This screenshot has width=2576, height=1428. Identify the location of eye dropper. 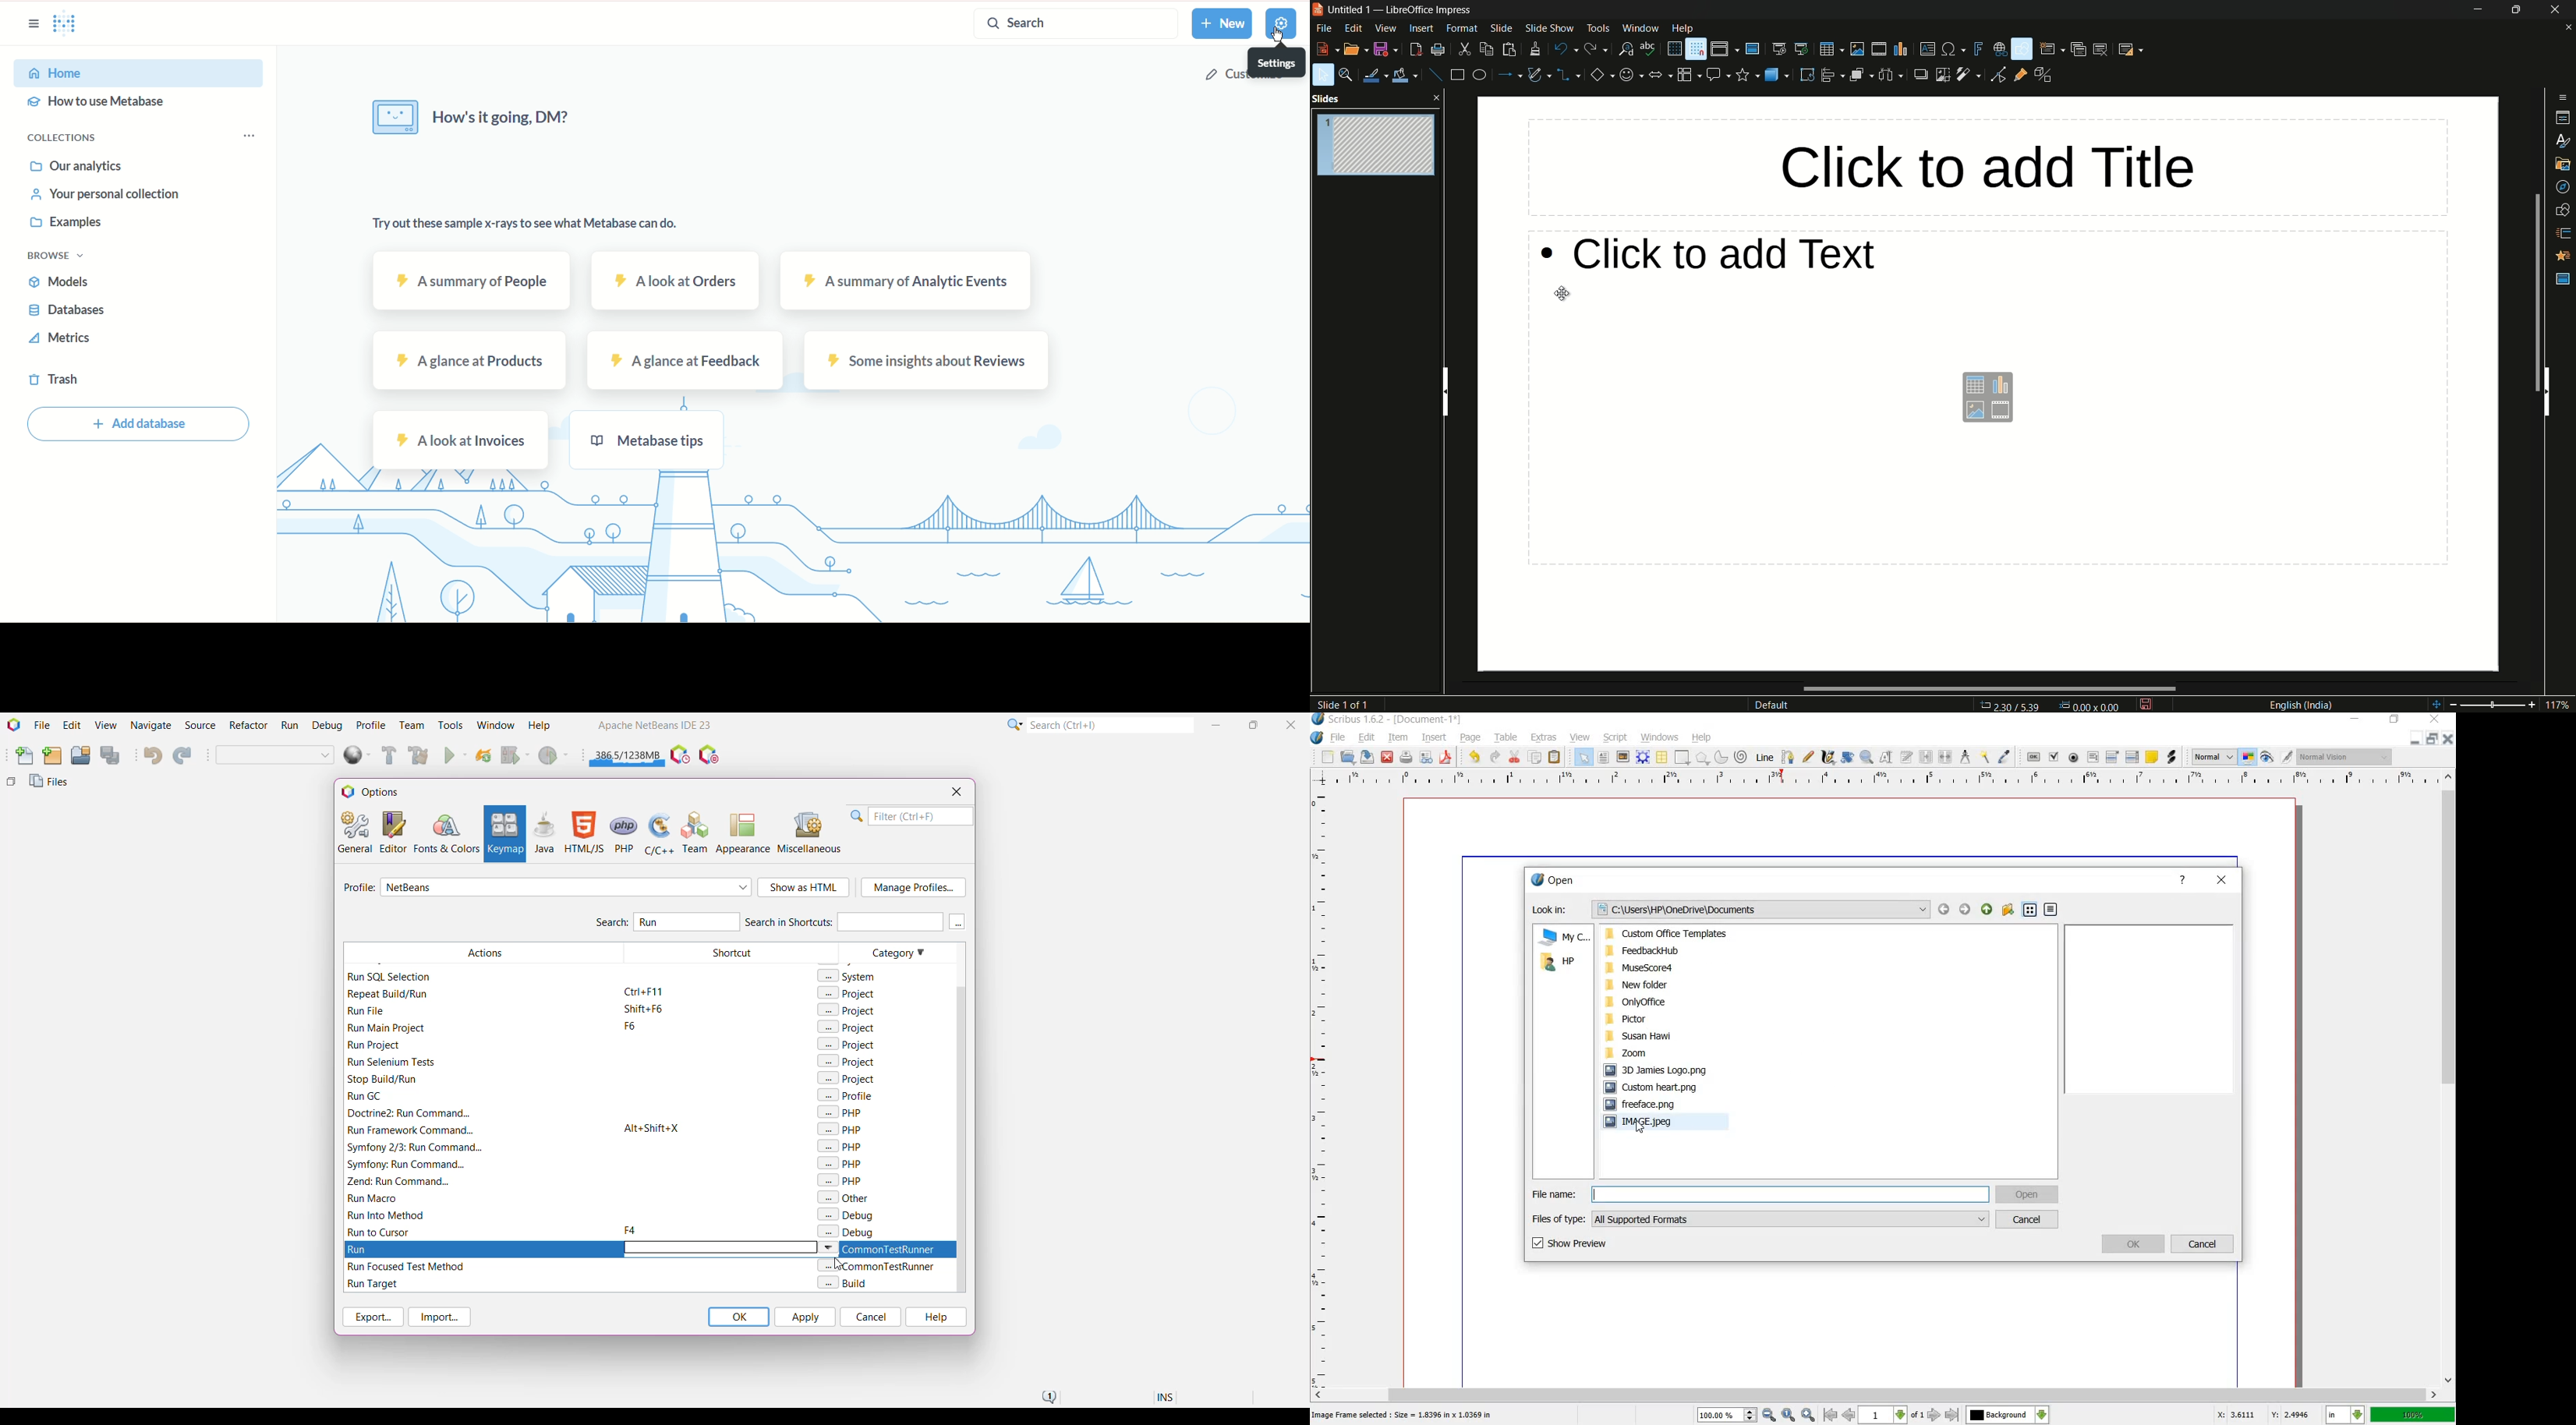
(2005, 756).